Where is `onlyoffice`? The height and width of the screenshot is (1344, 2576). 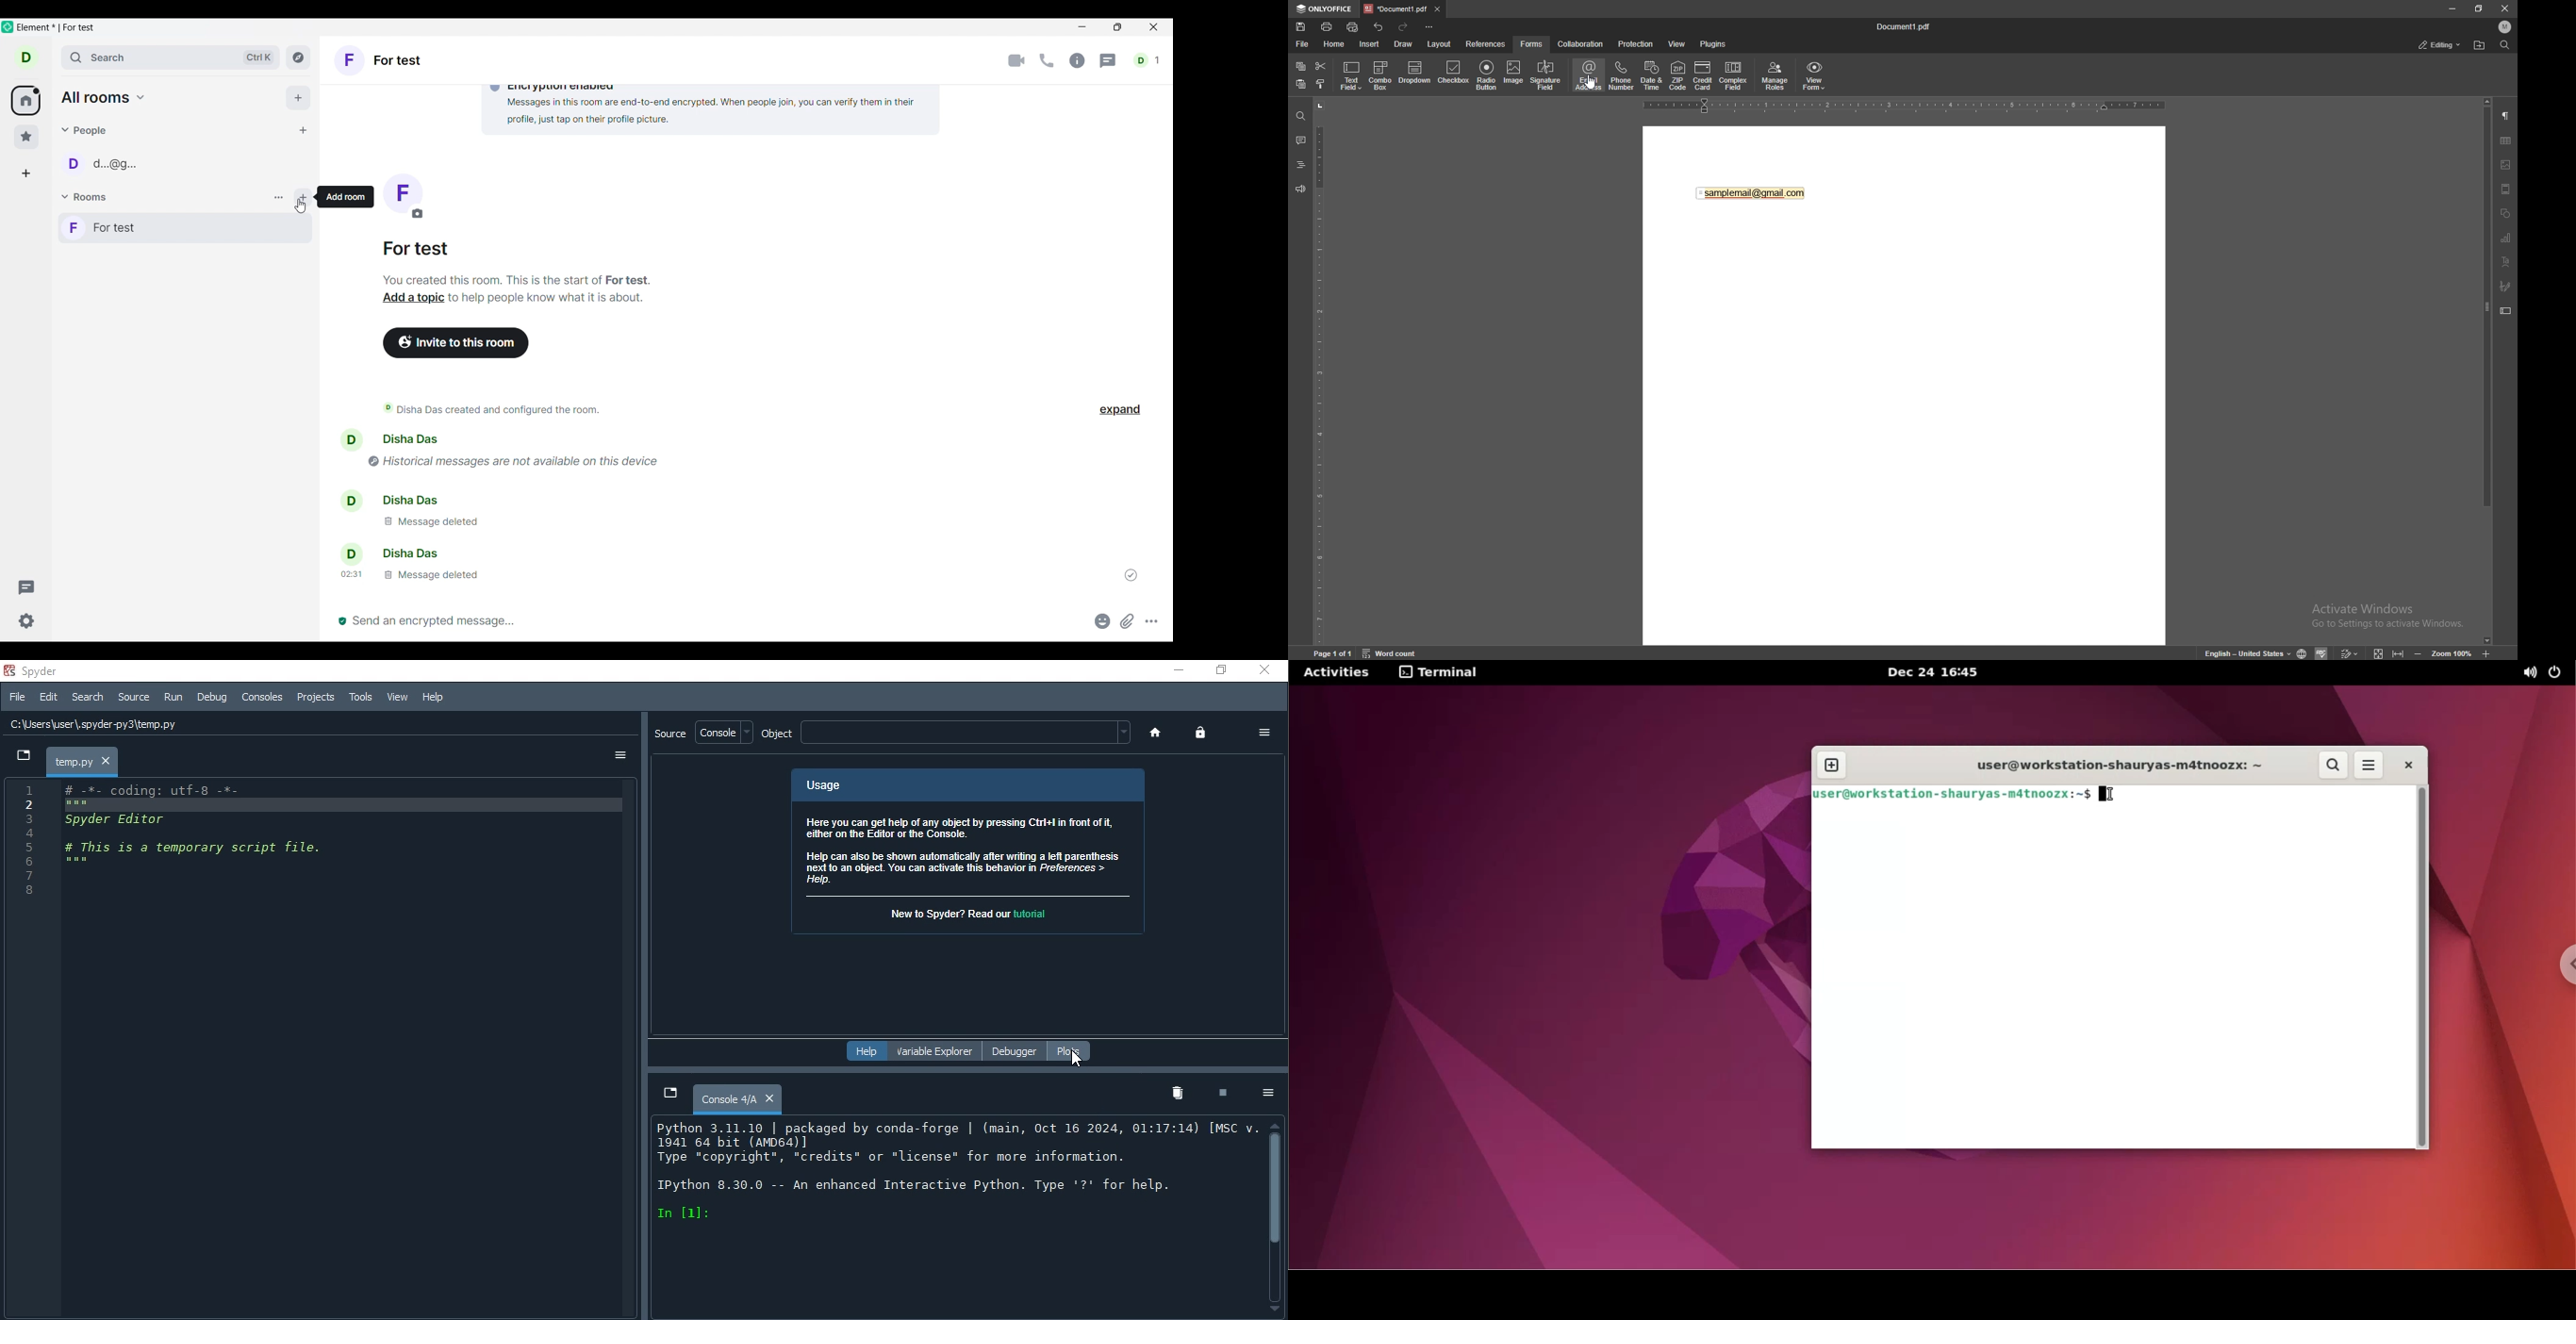 onlyoffice is located at coordinates (1325, 9).